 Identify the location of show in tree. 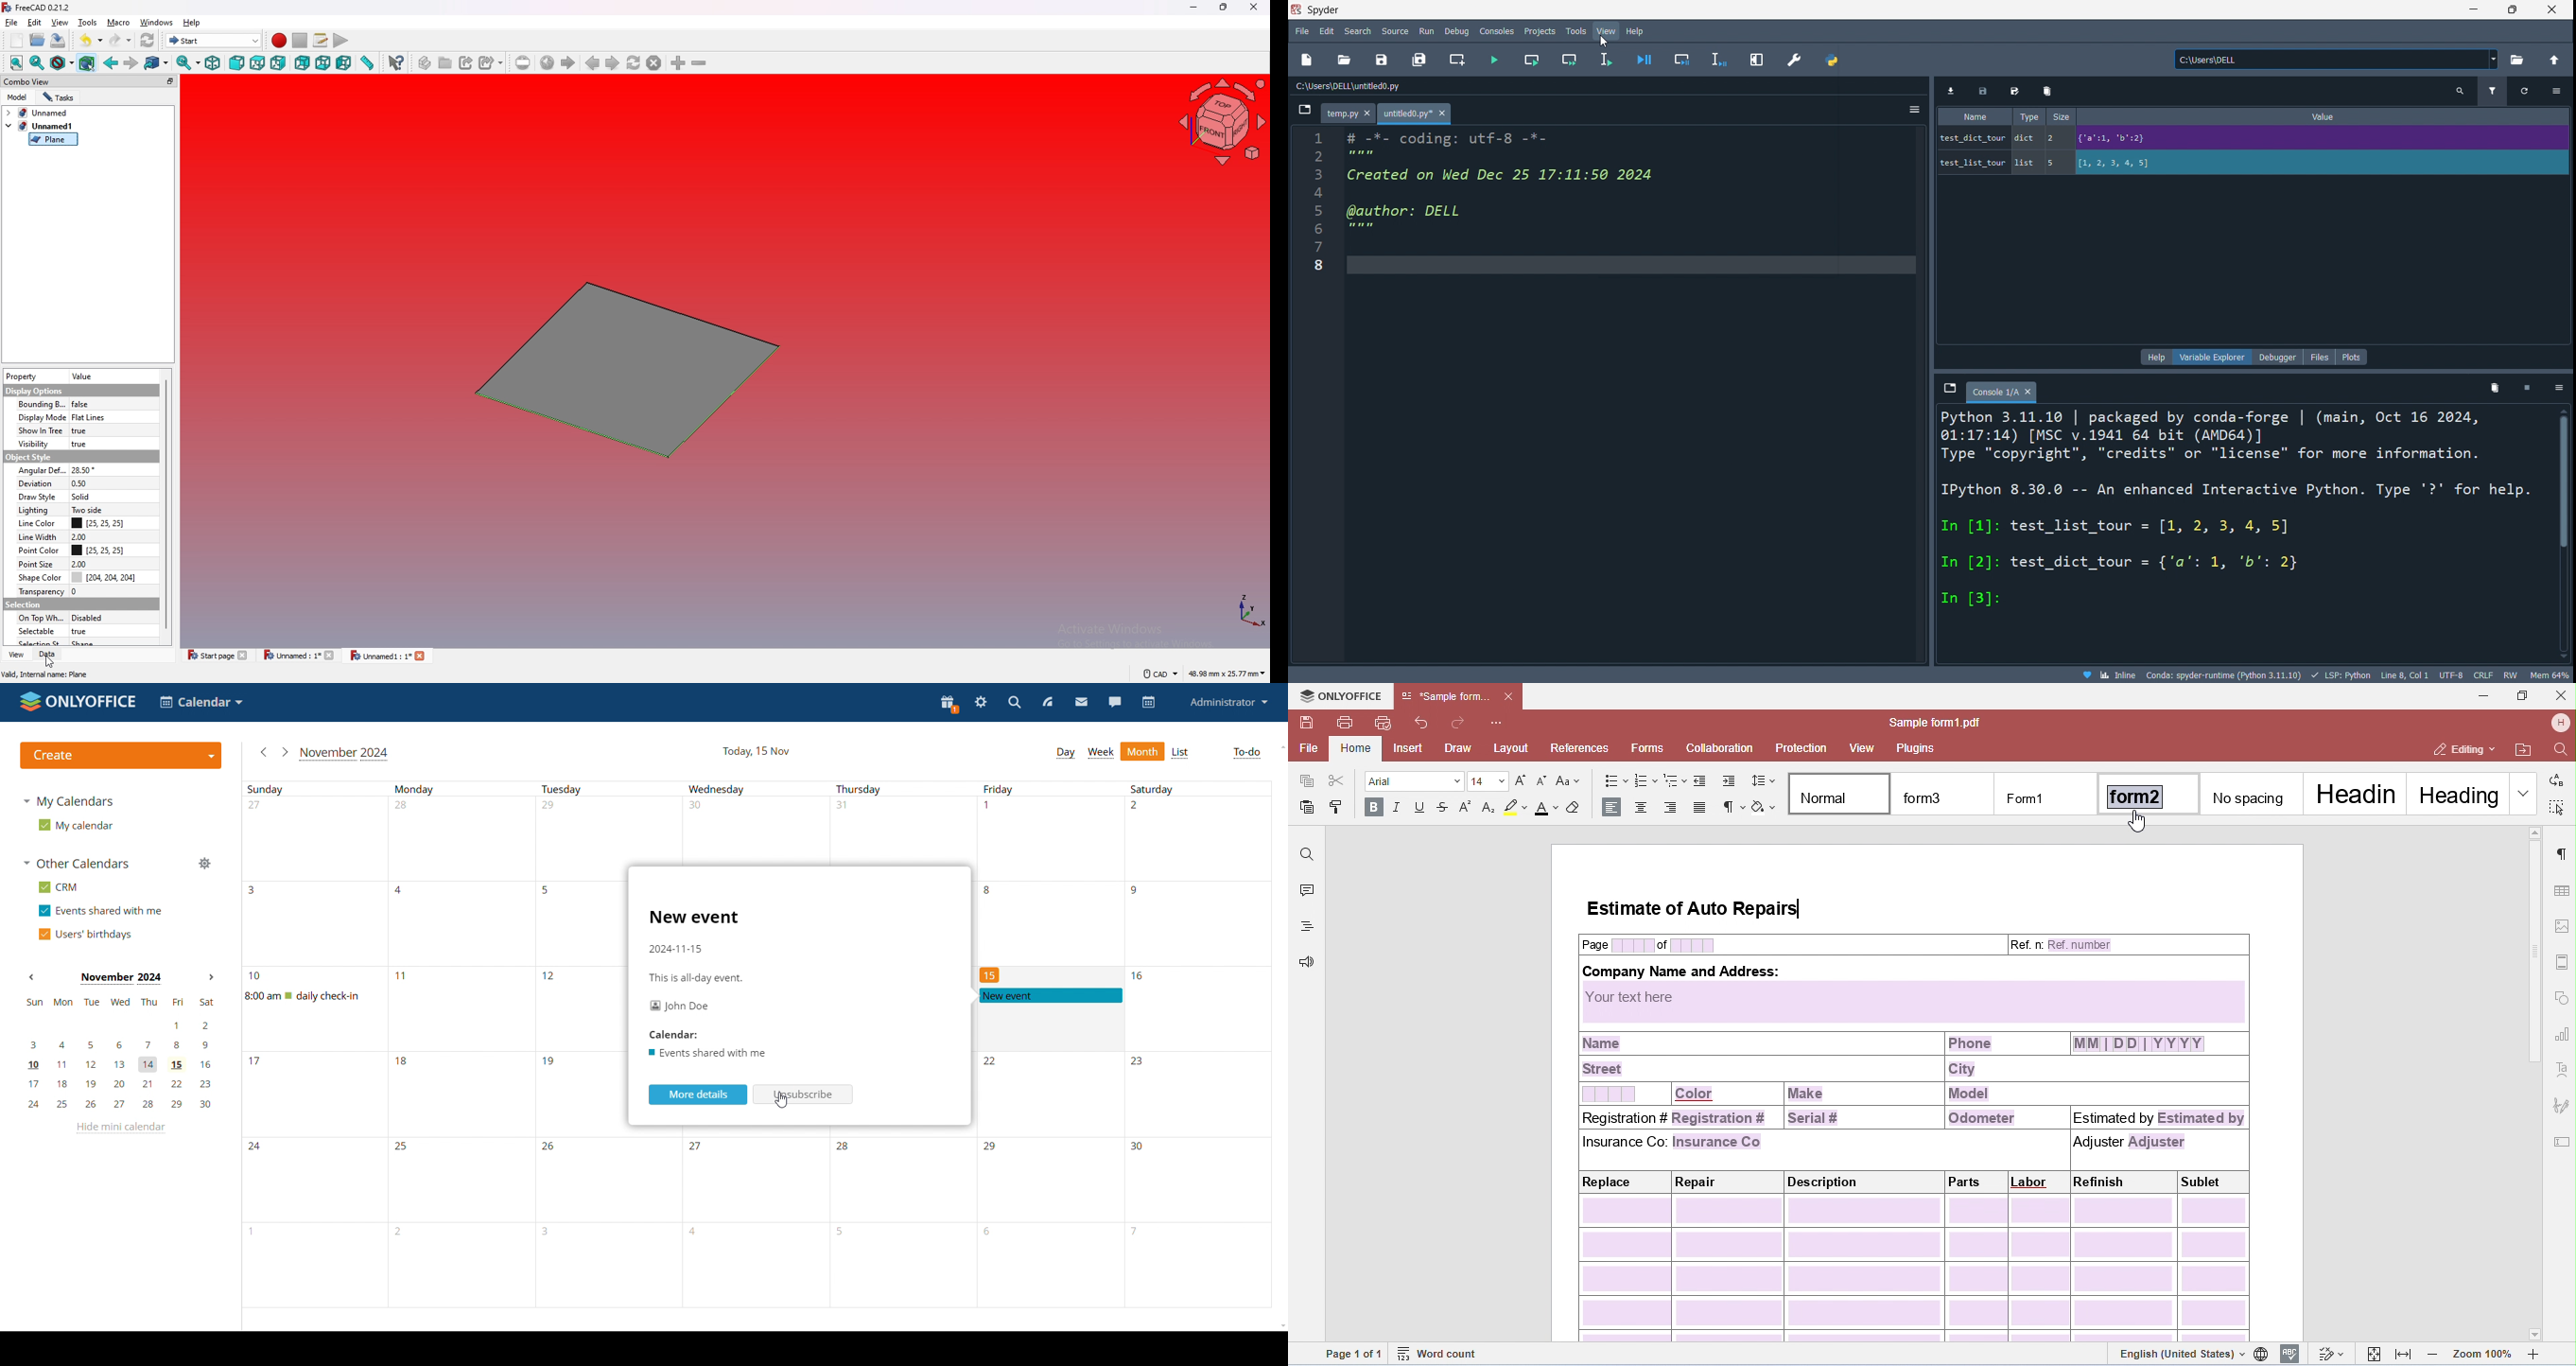
(39, 430).